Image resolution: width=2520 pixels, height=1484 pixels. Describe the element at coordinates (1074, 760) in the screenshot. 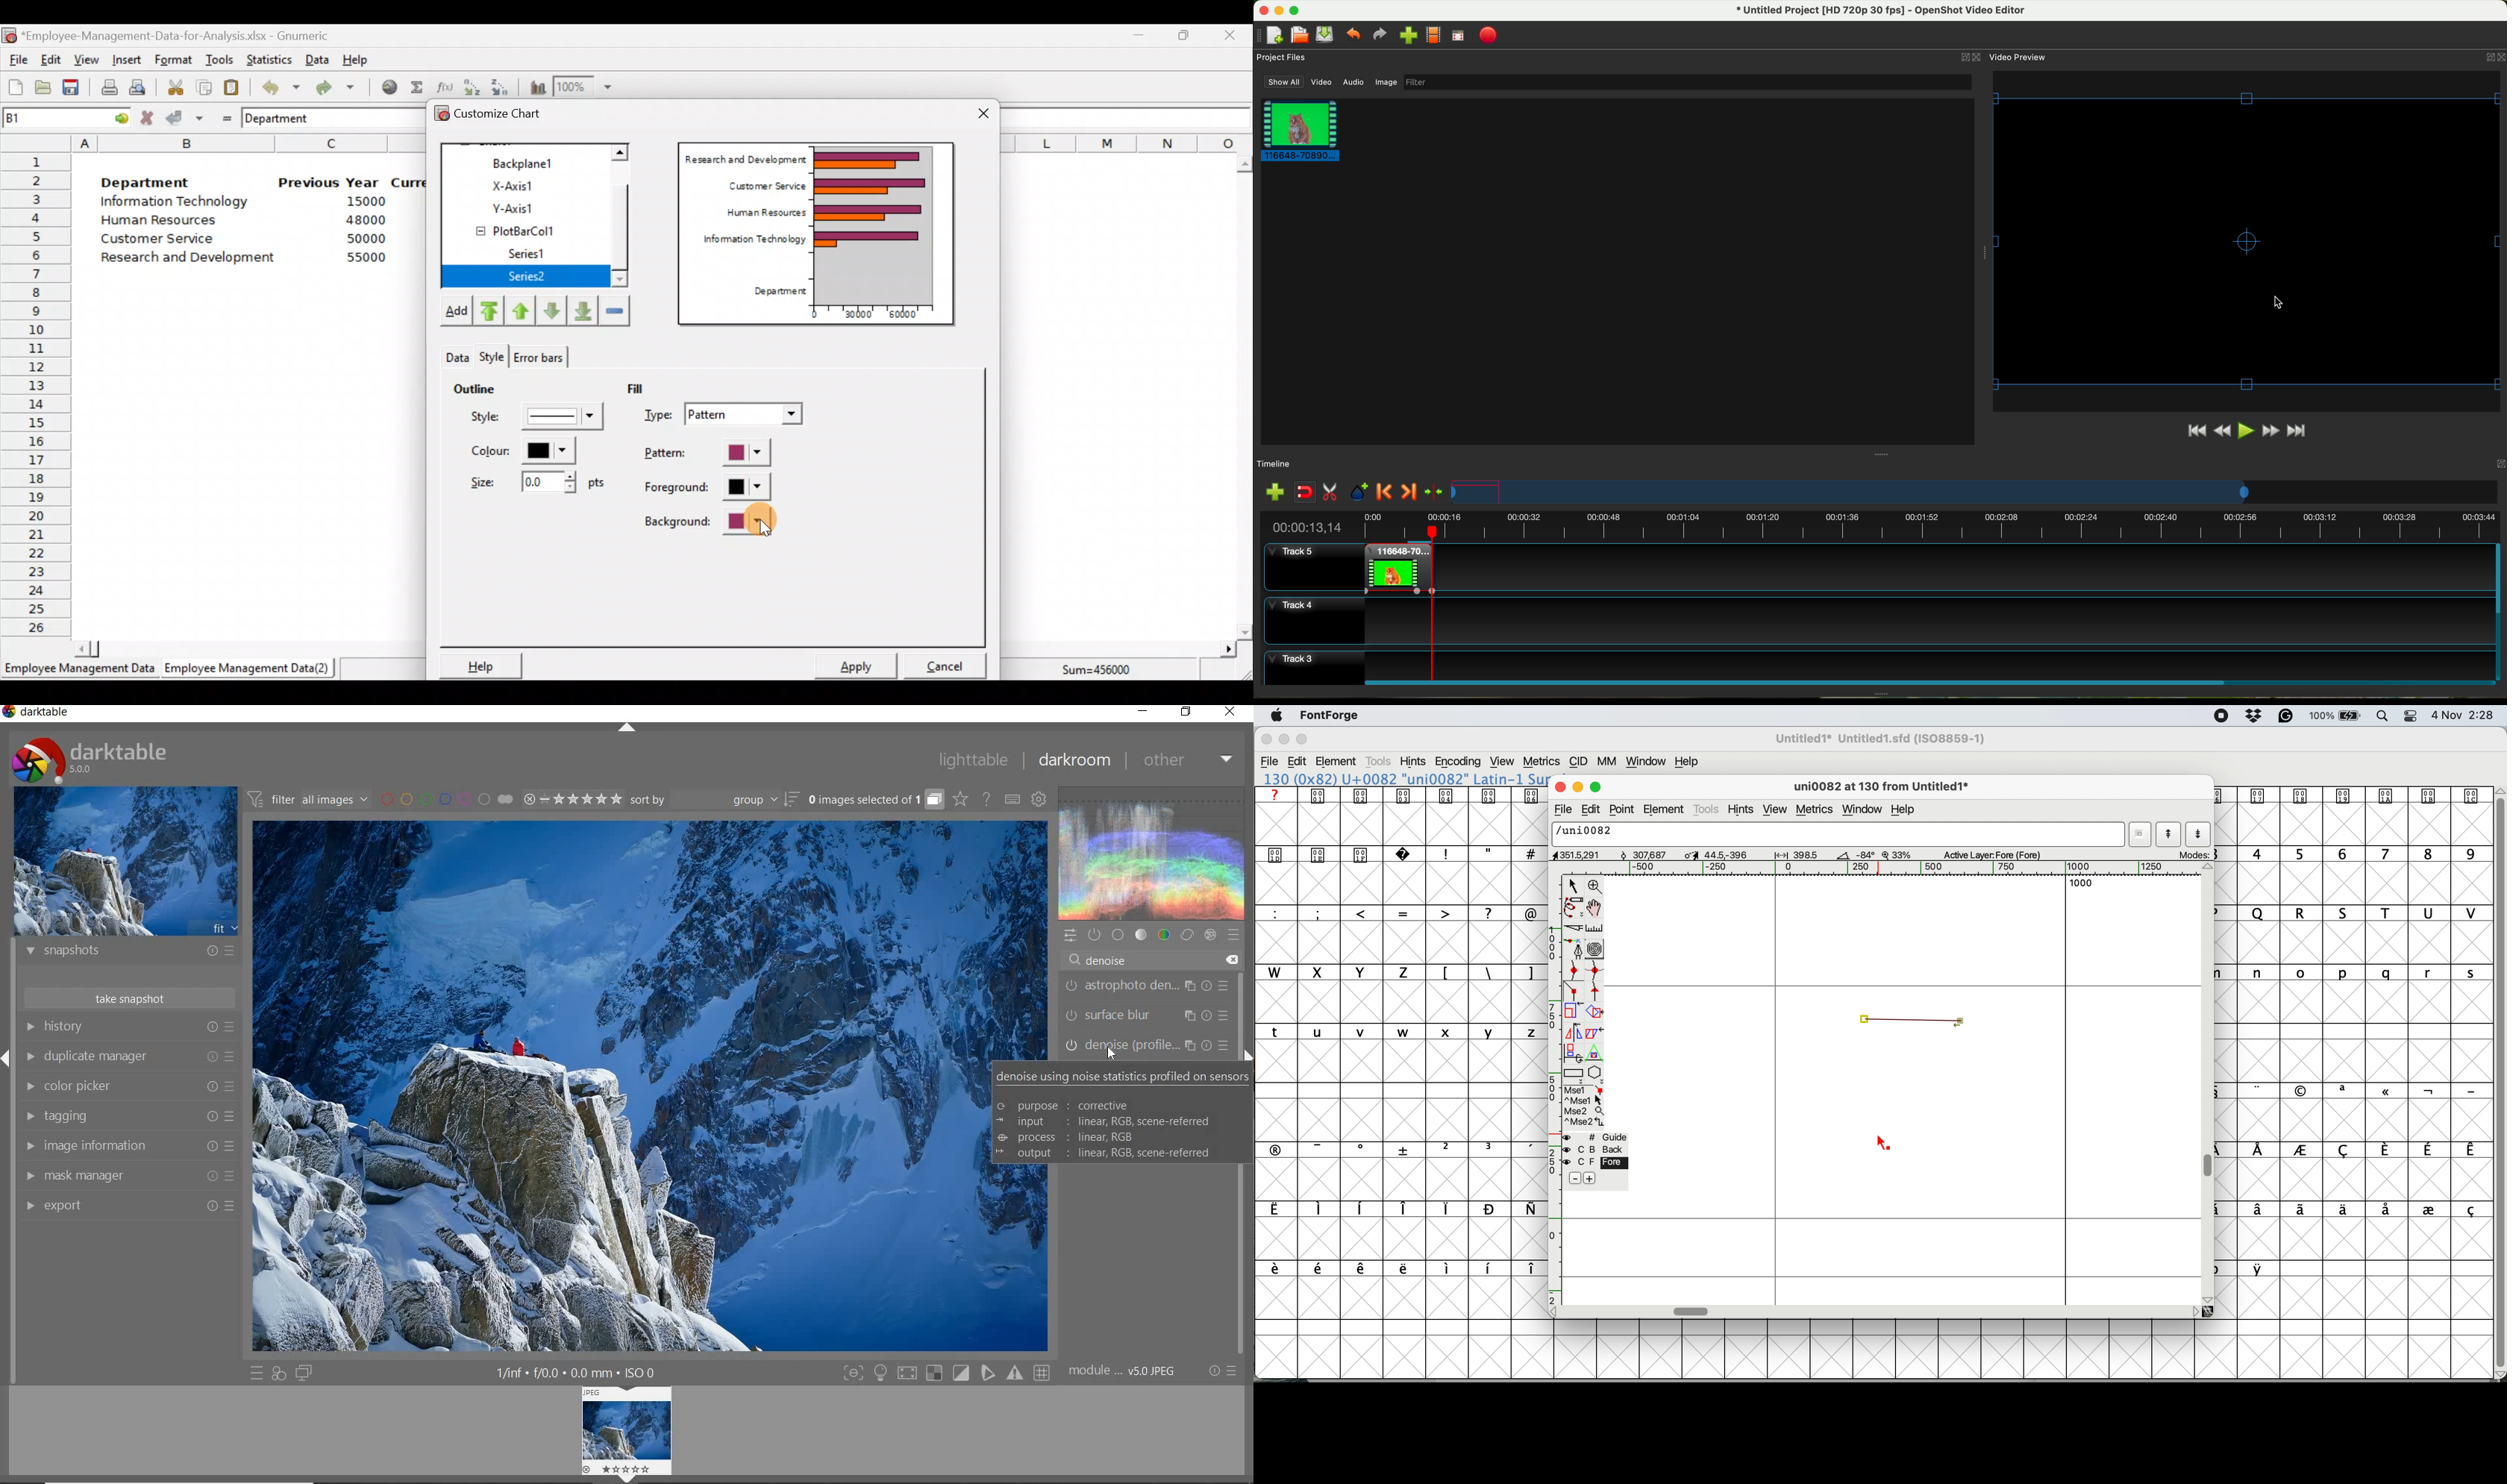

I see `darkroom` at that location.